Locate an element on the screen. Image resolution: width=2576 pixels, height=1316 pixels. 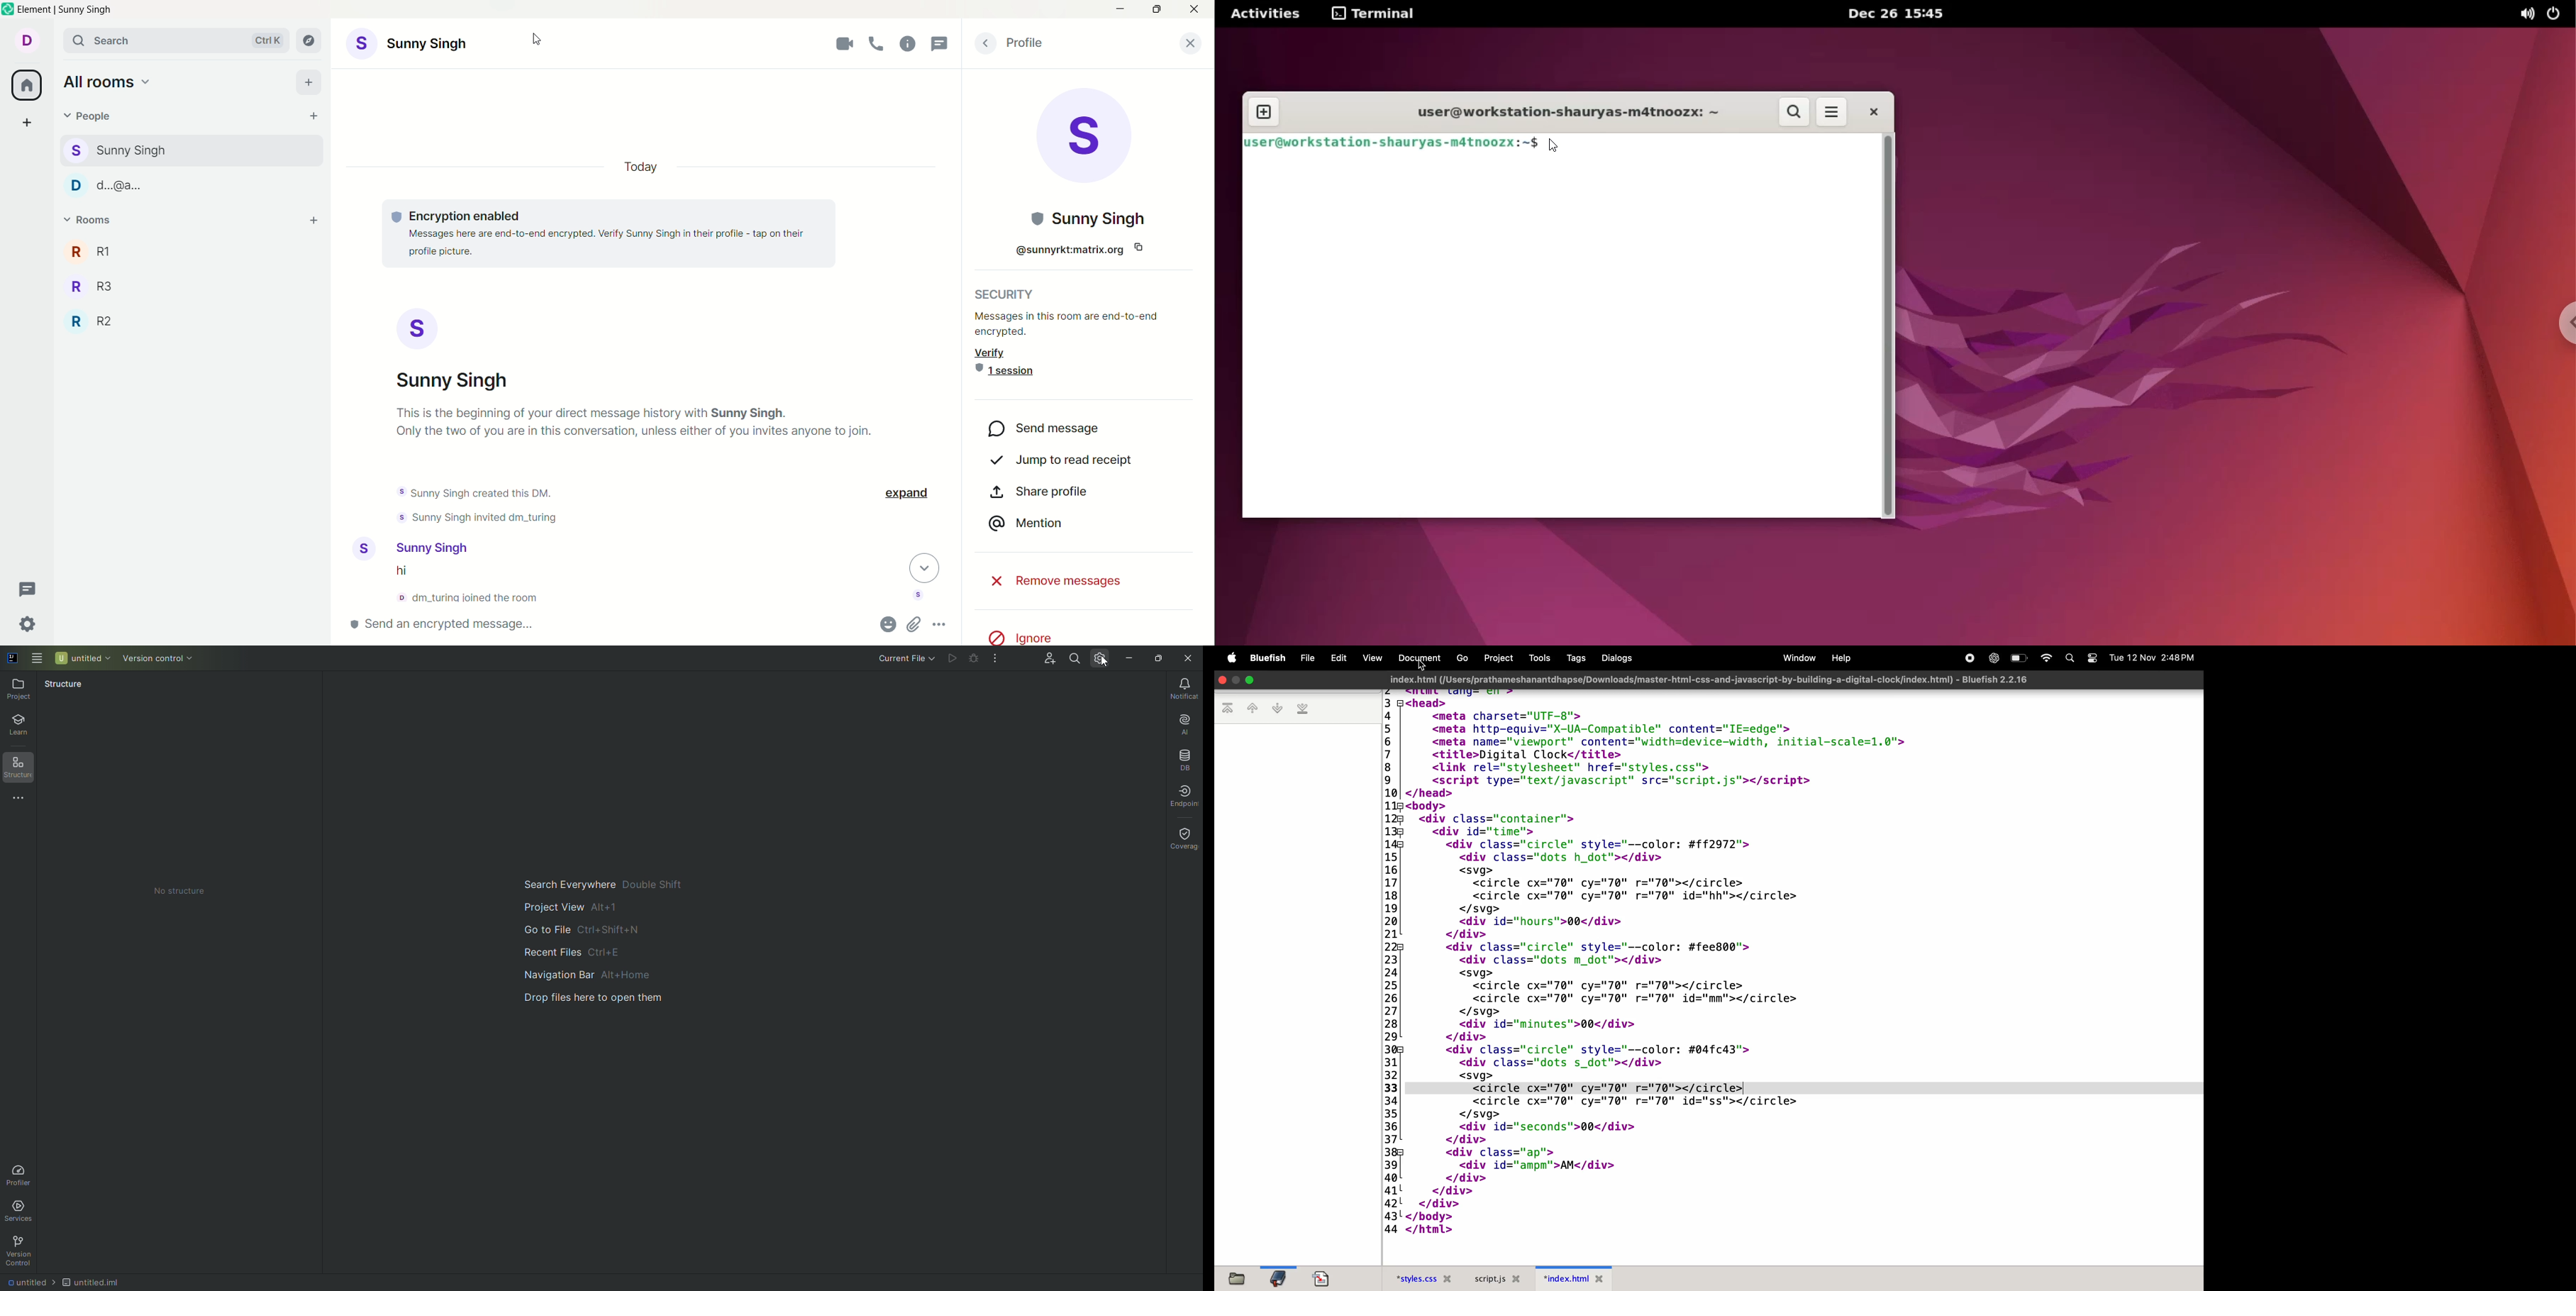
add is located at coordinates (315, 222).